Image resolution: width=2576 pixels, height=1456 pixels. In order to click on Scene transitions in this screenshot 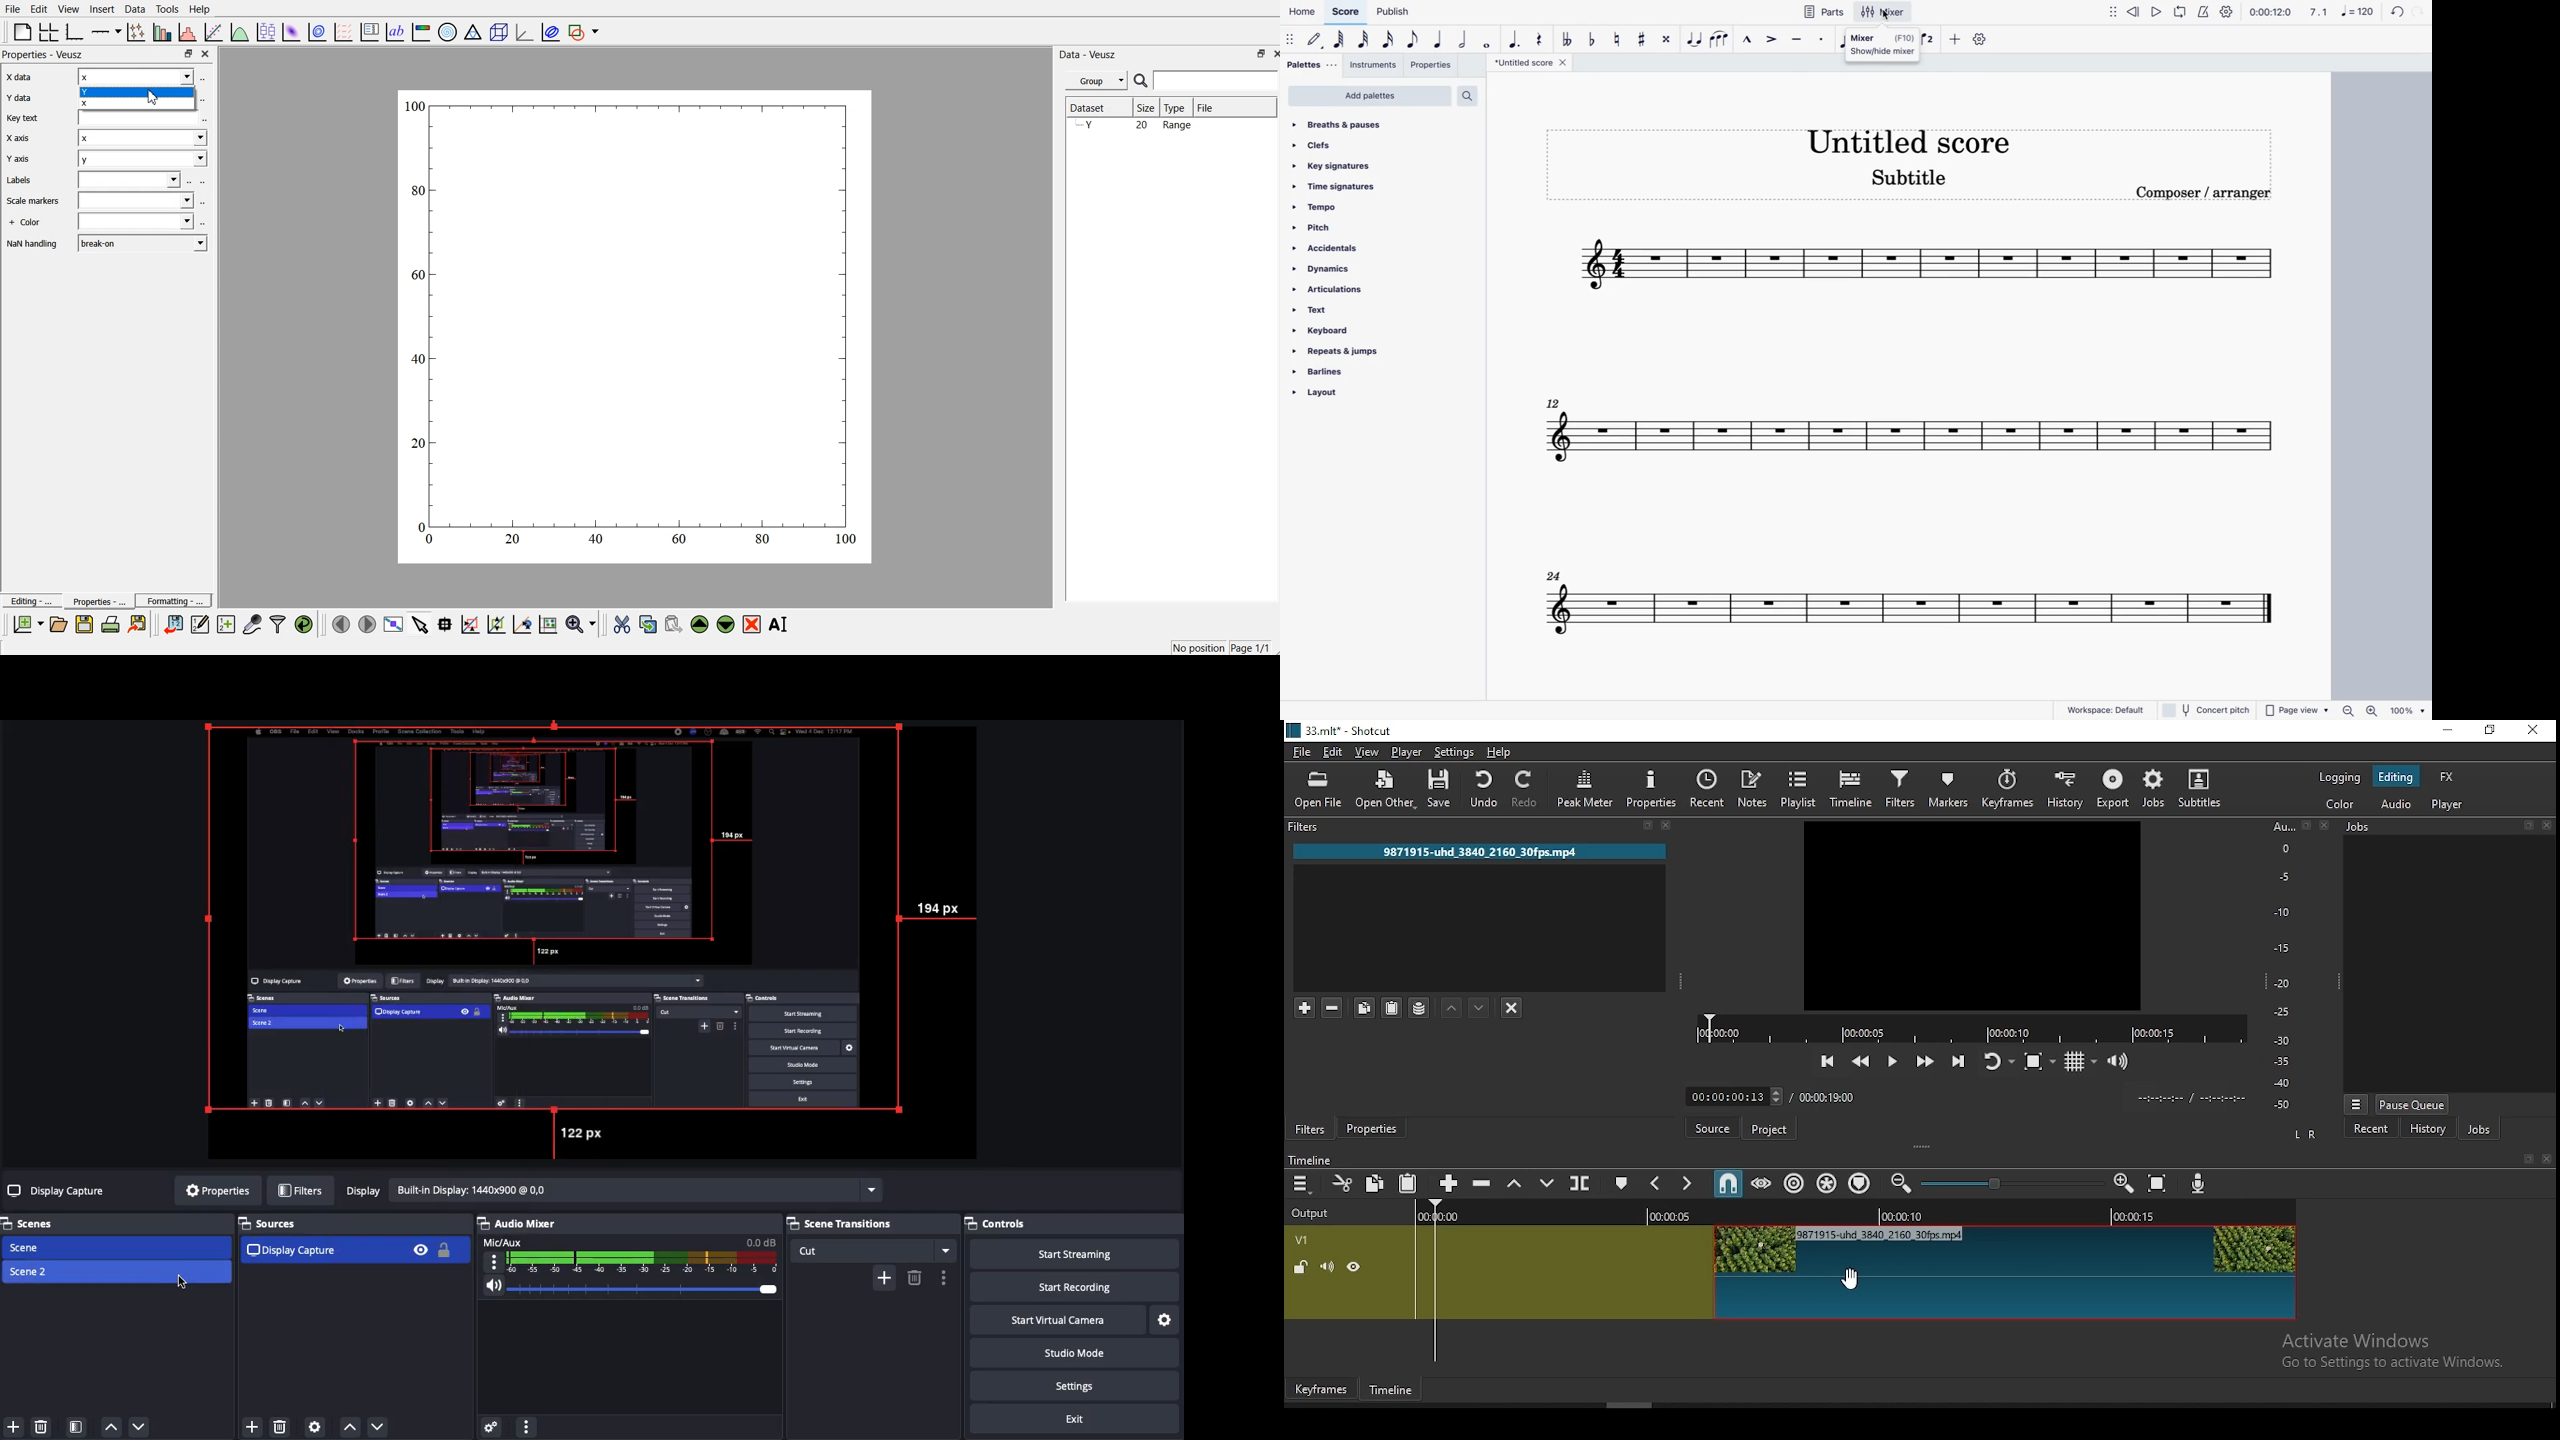, I will do `click(868, 1224)`.